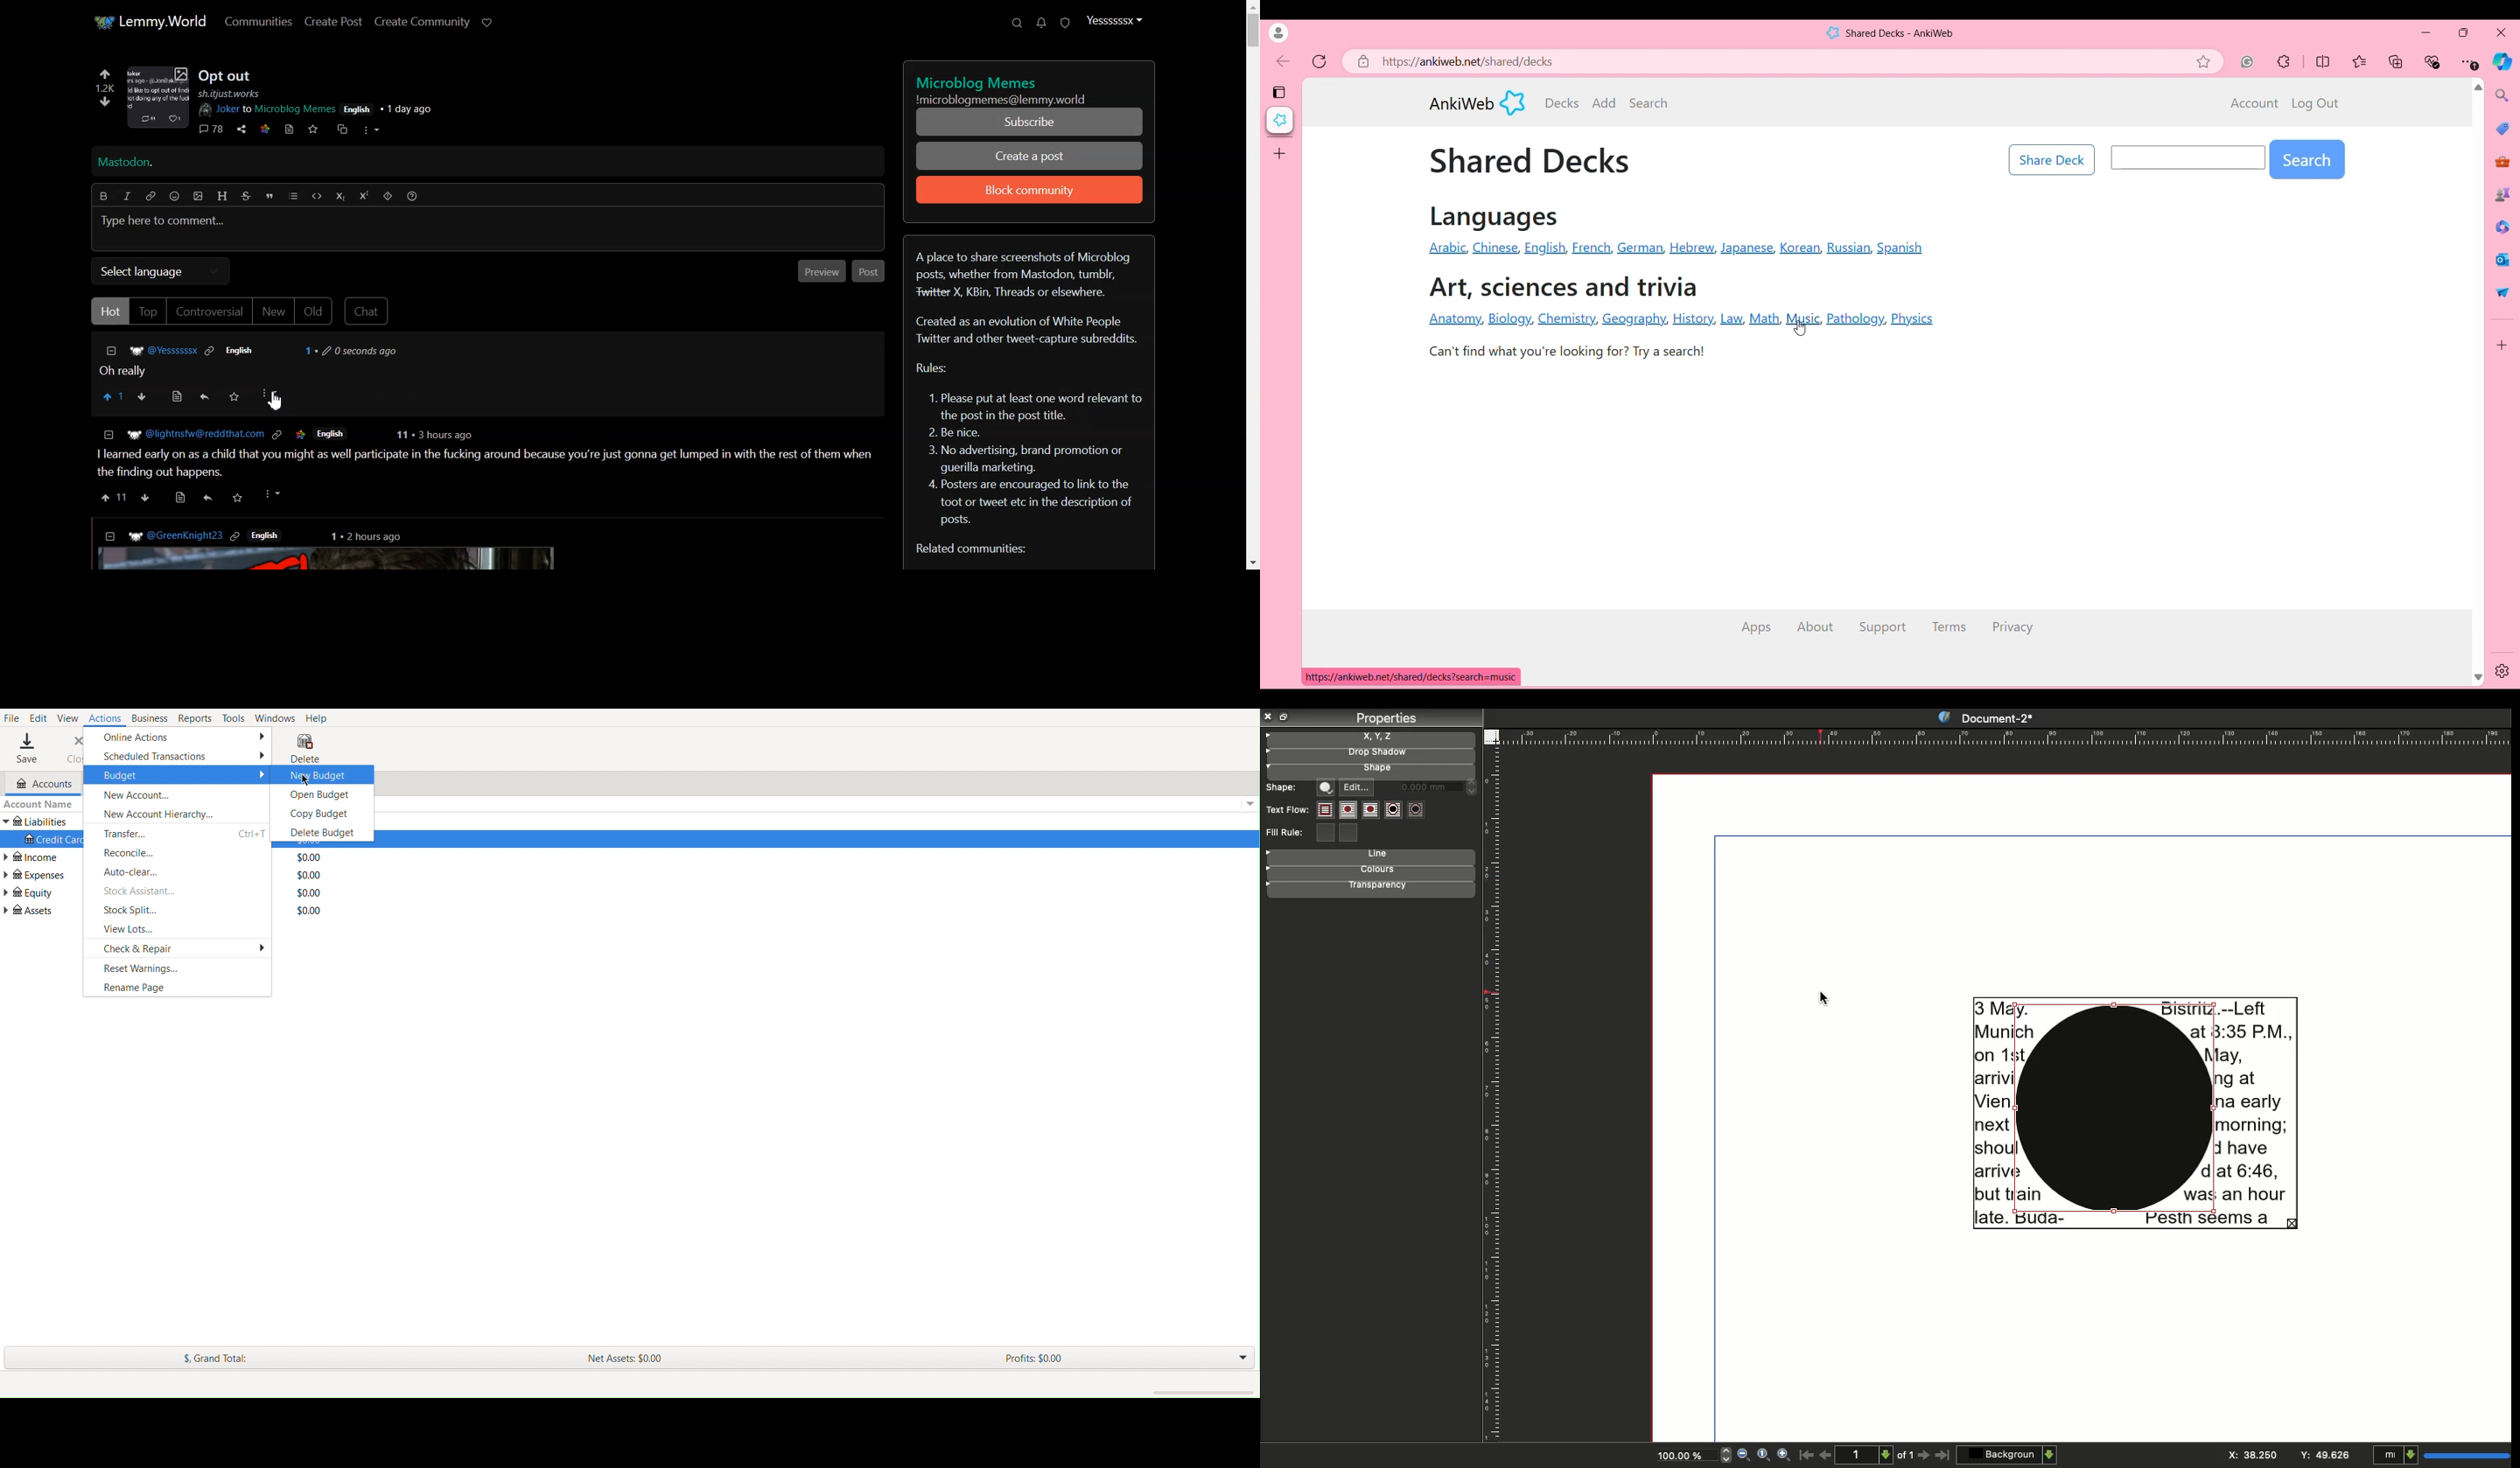 This screenshot has width=2520, height=1484. Describe the element at coordinates (2480, 677) in the screenshot. I see `Quick slide to bottom` at that location.